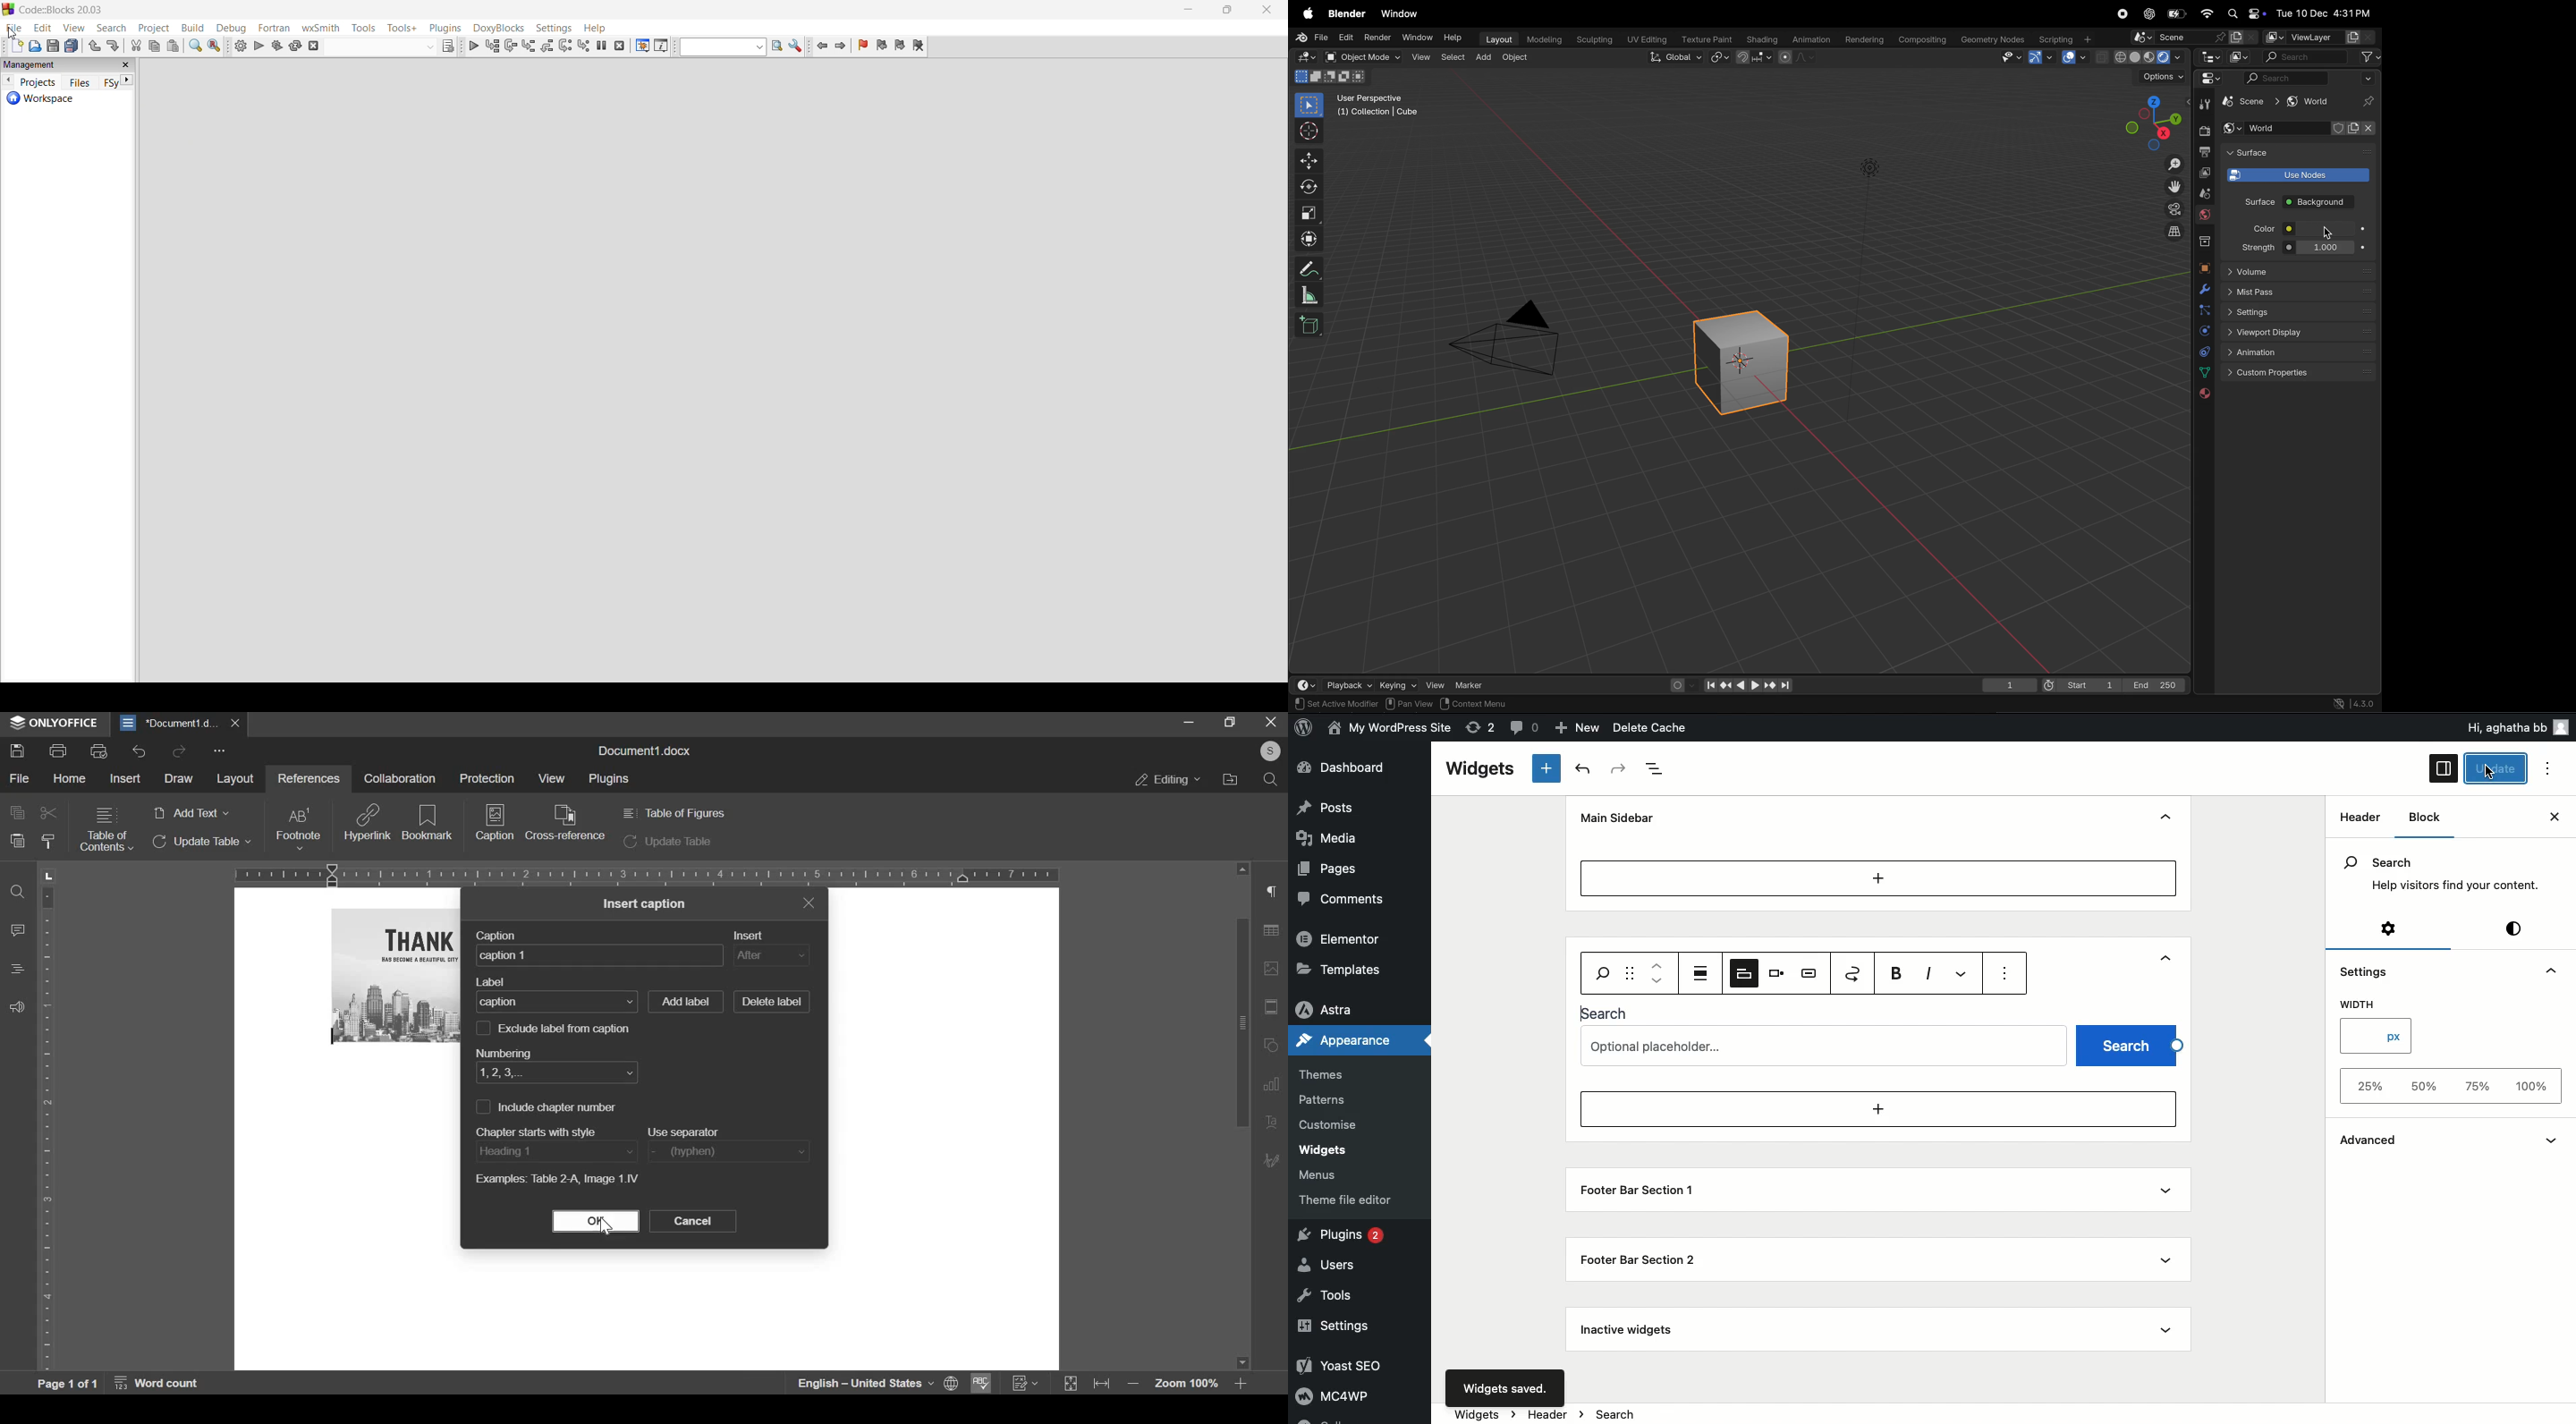  Describe the element at coordinates (1344, 899) in the screenshot. I see `Comments` at that location.